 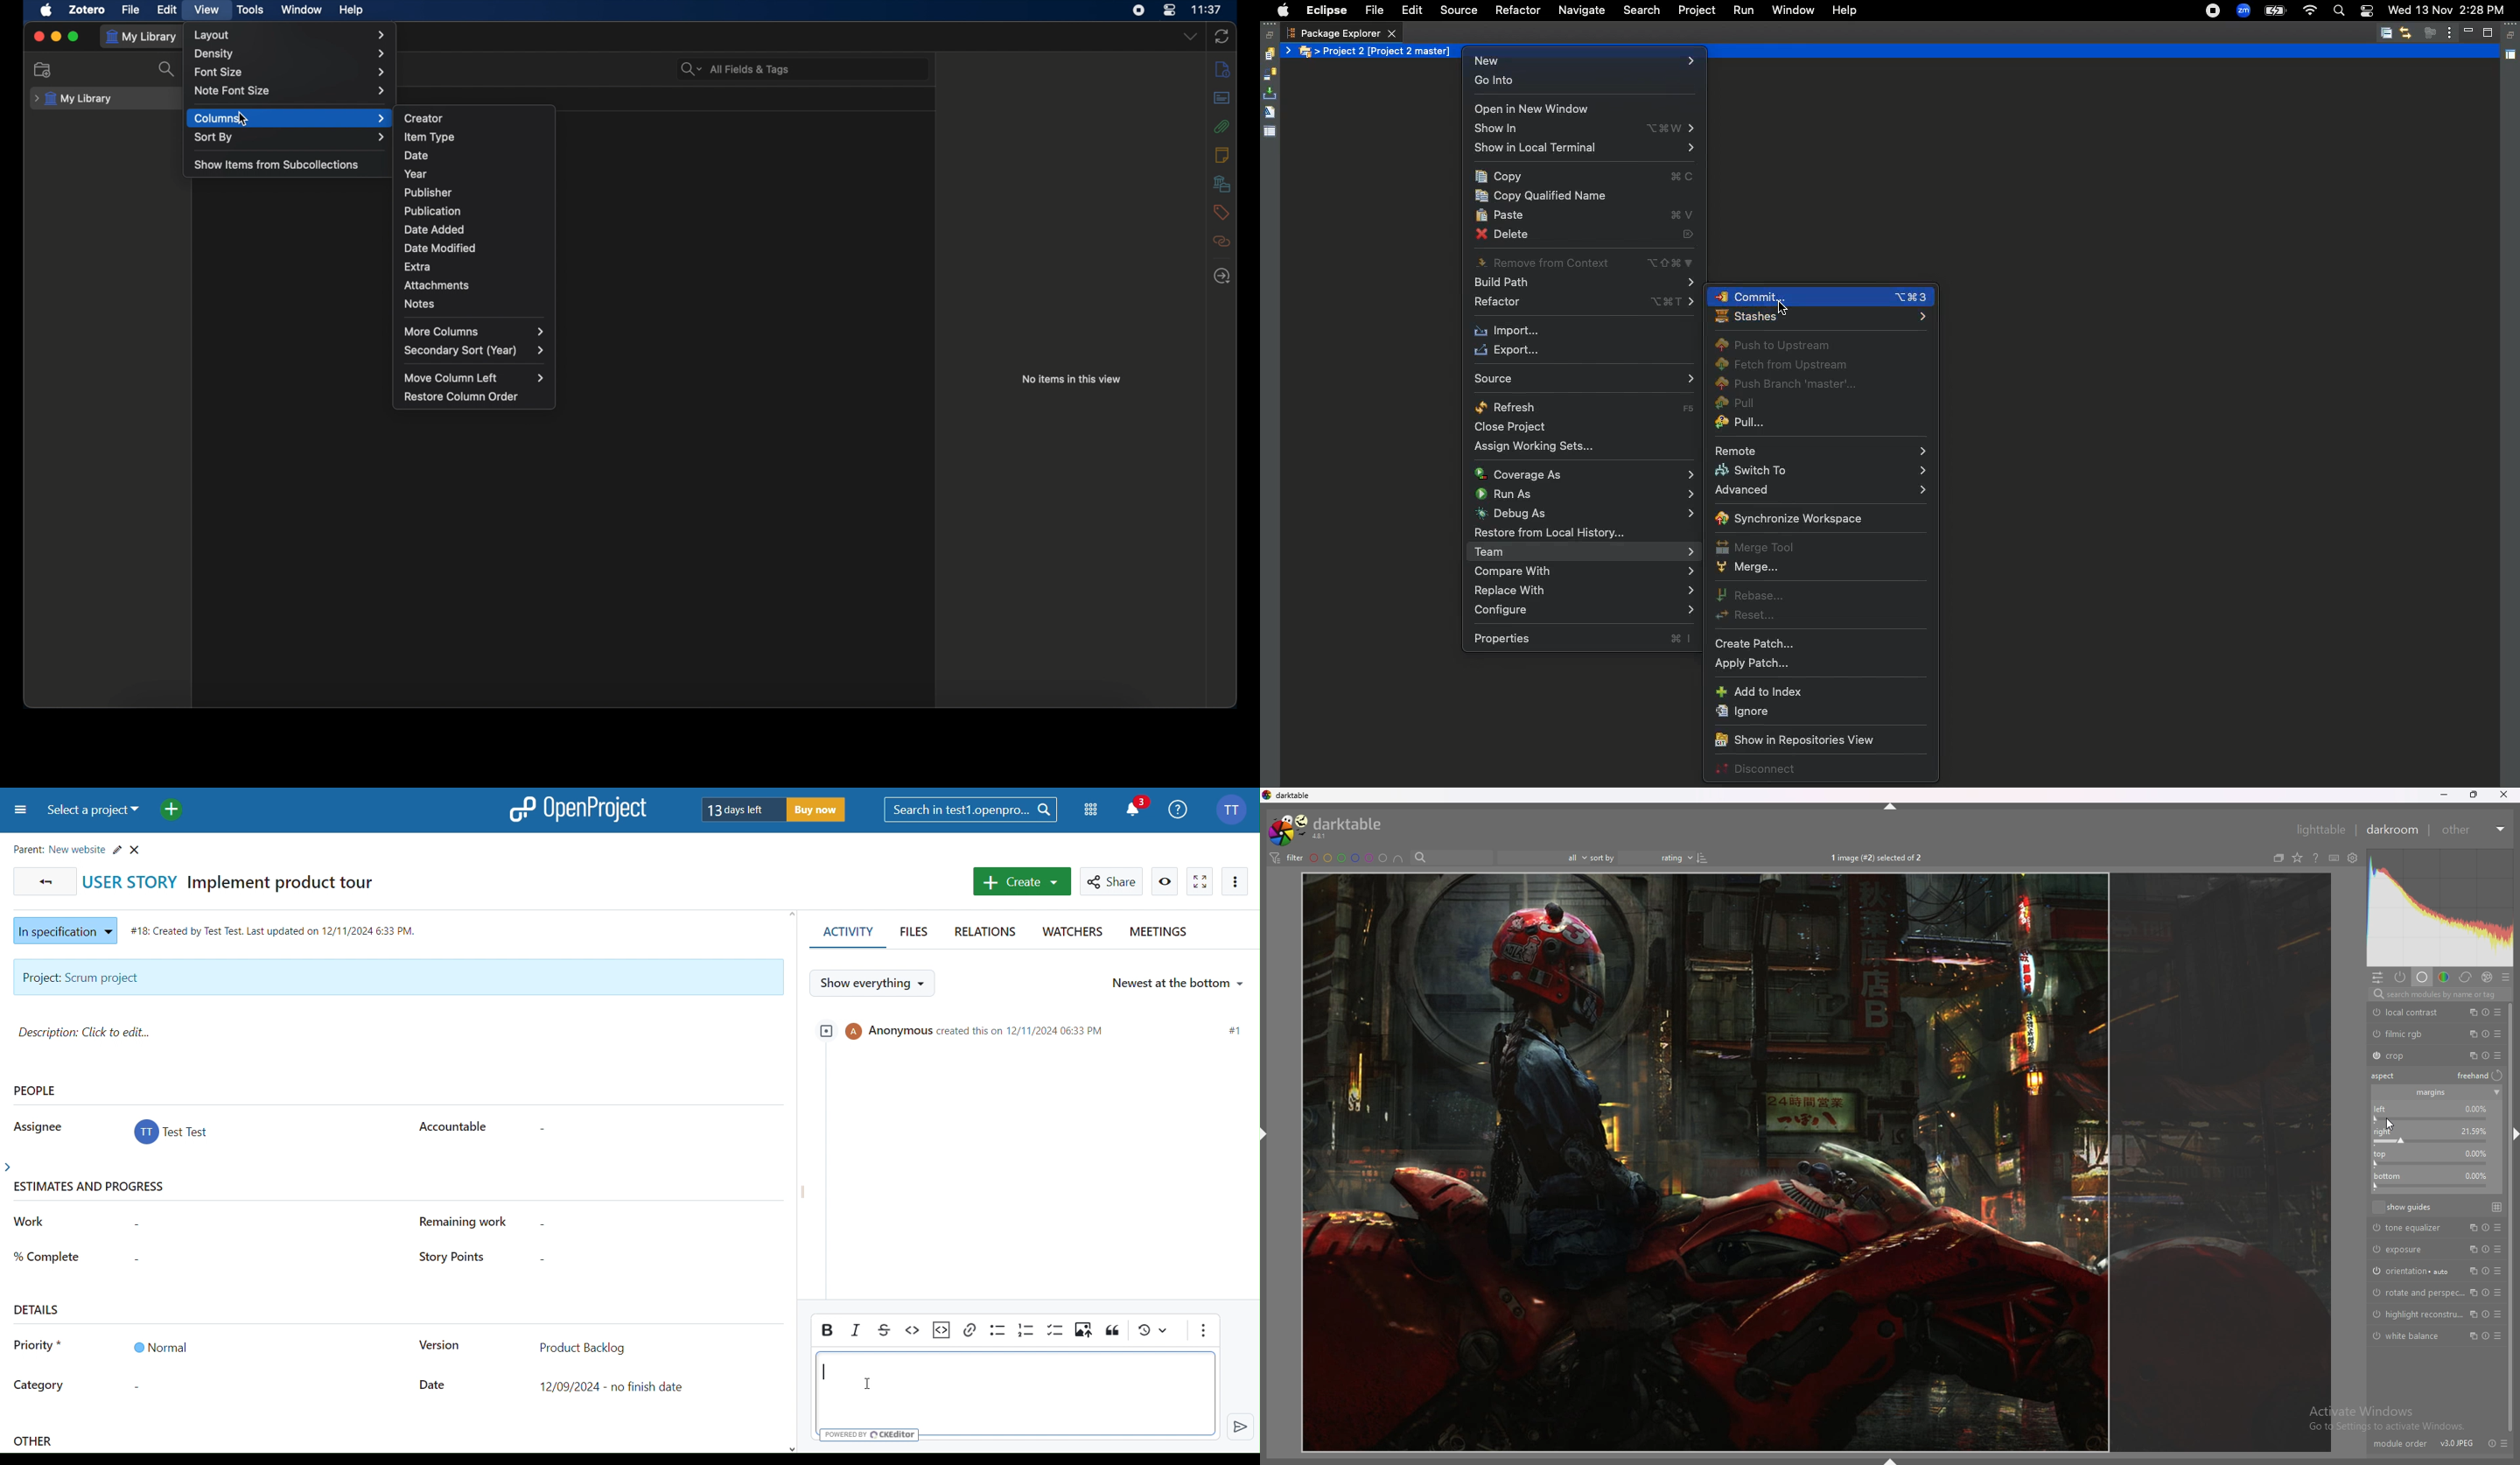 I want to click on close, so click(x=38, y=36).